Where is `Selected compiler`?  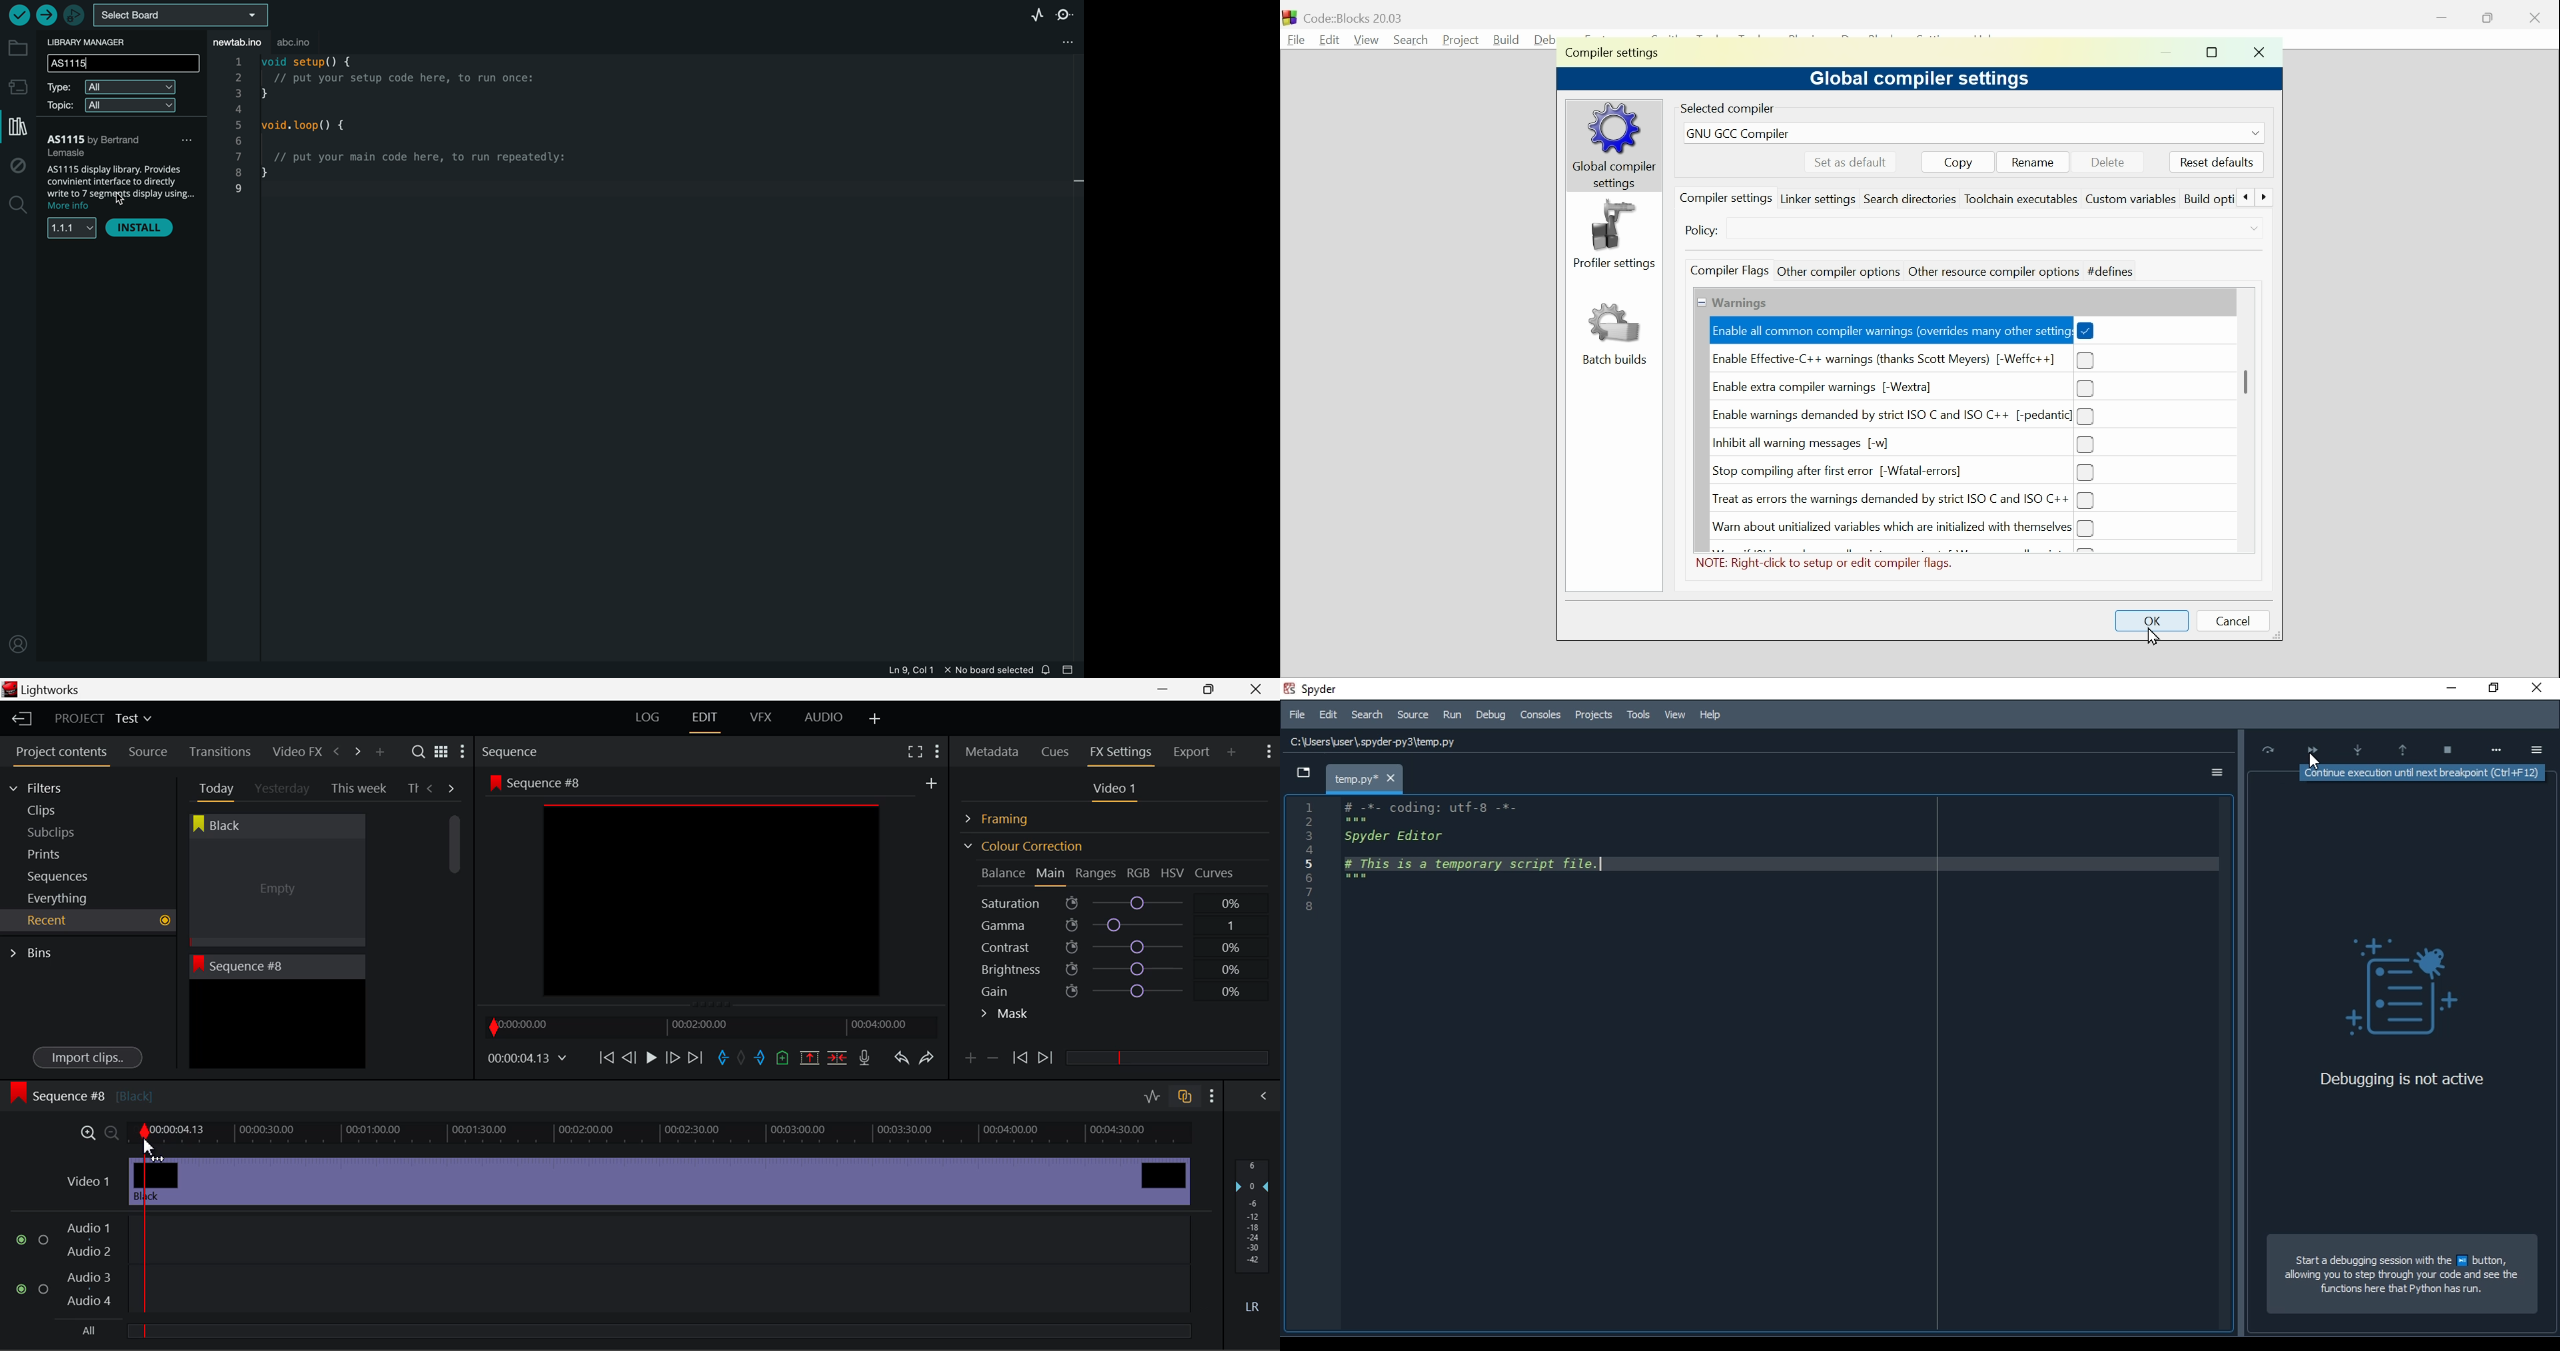
Selected compiler is located at coordinates (1734, 109).